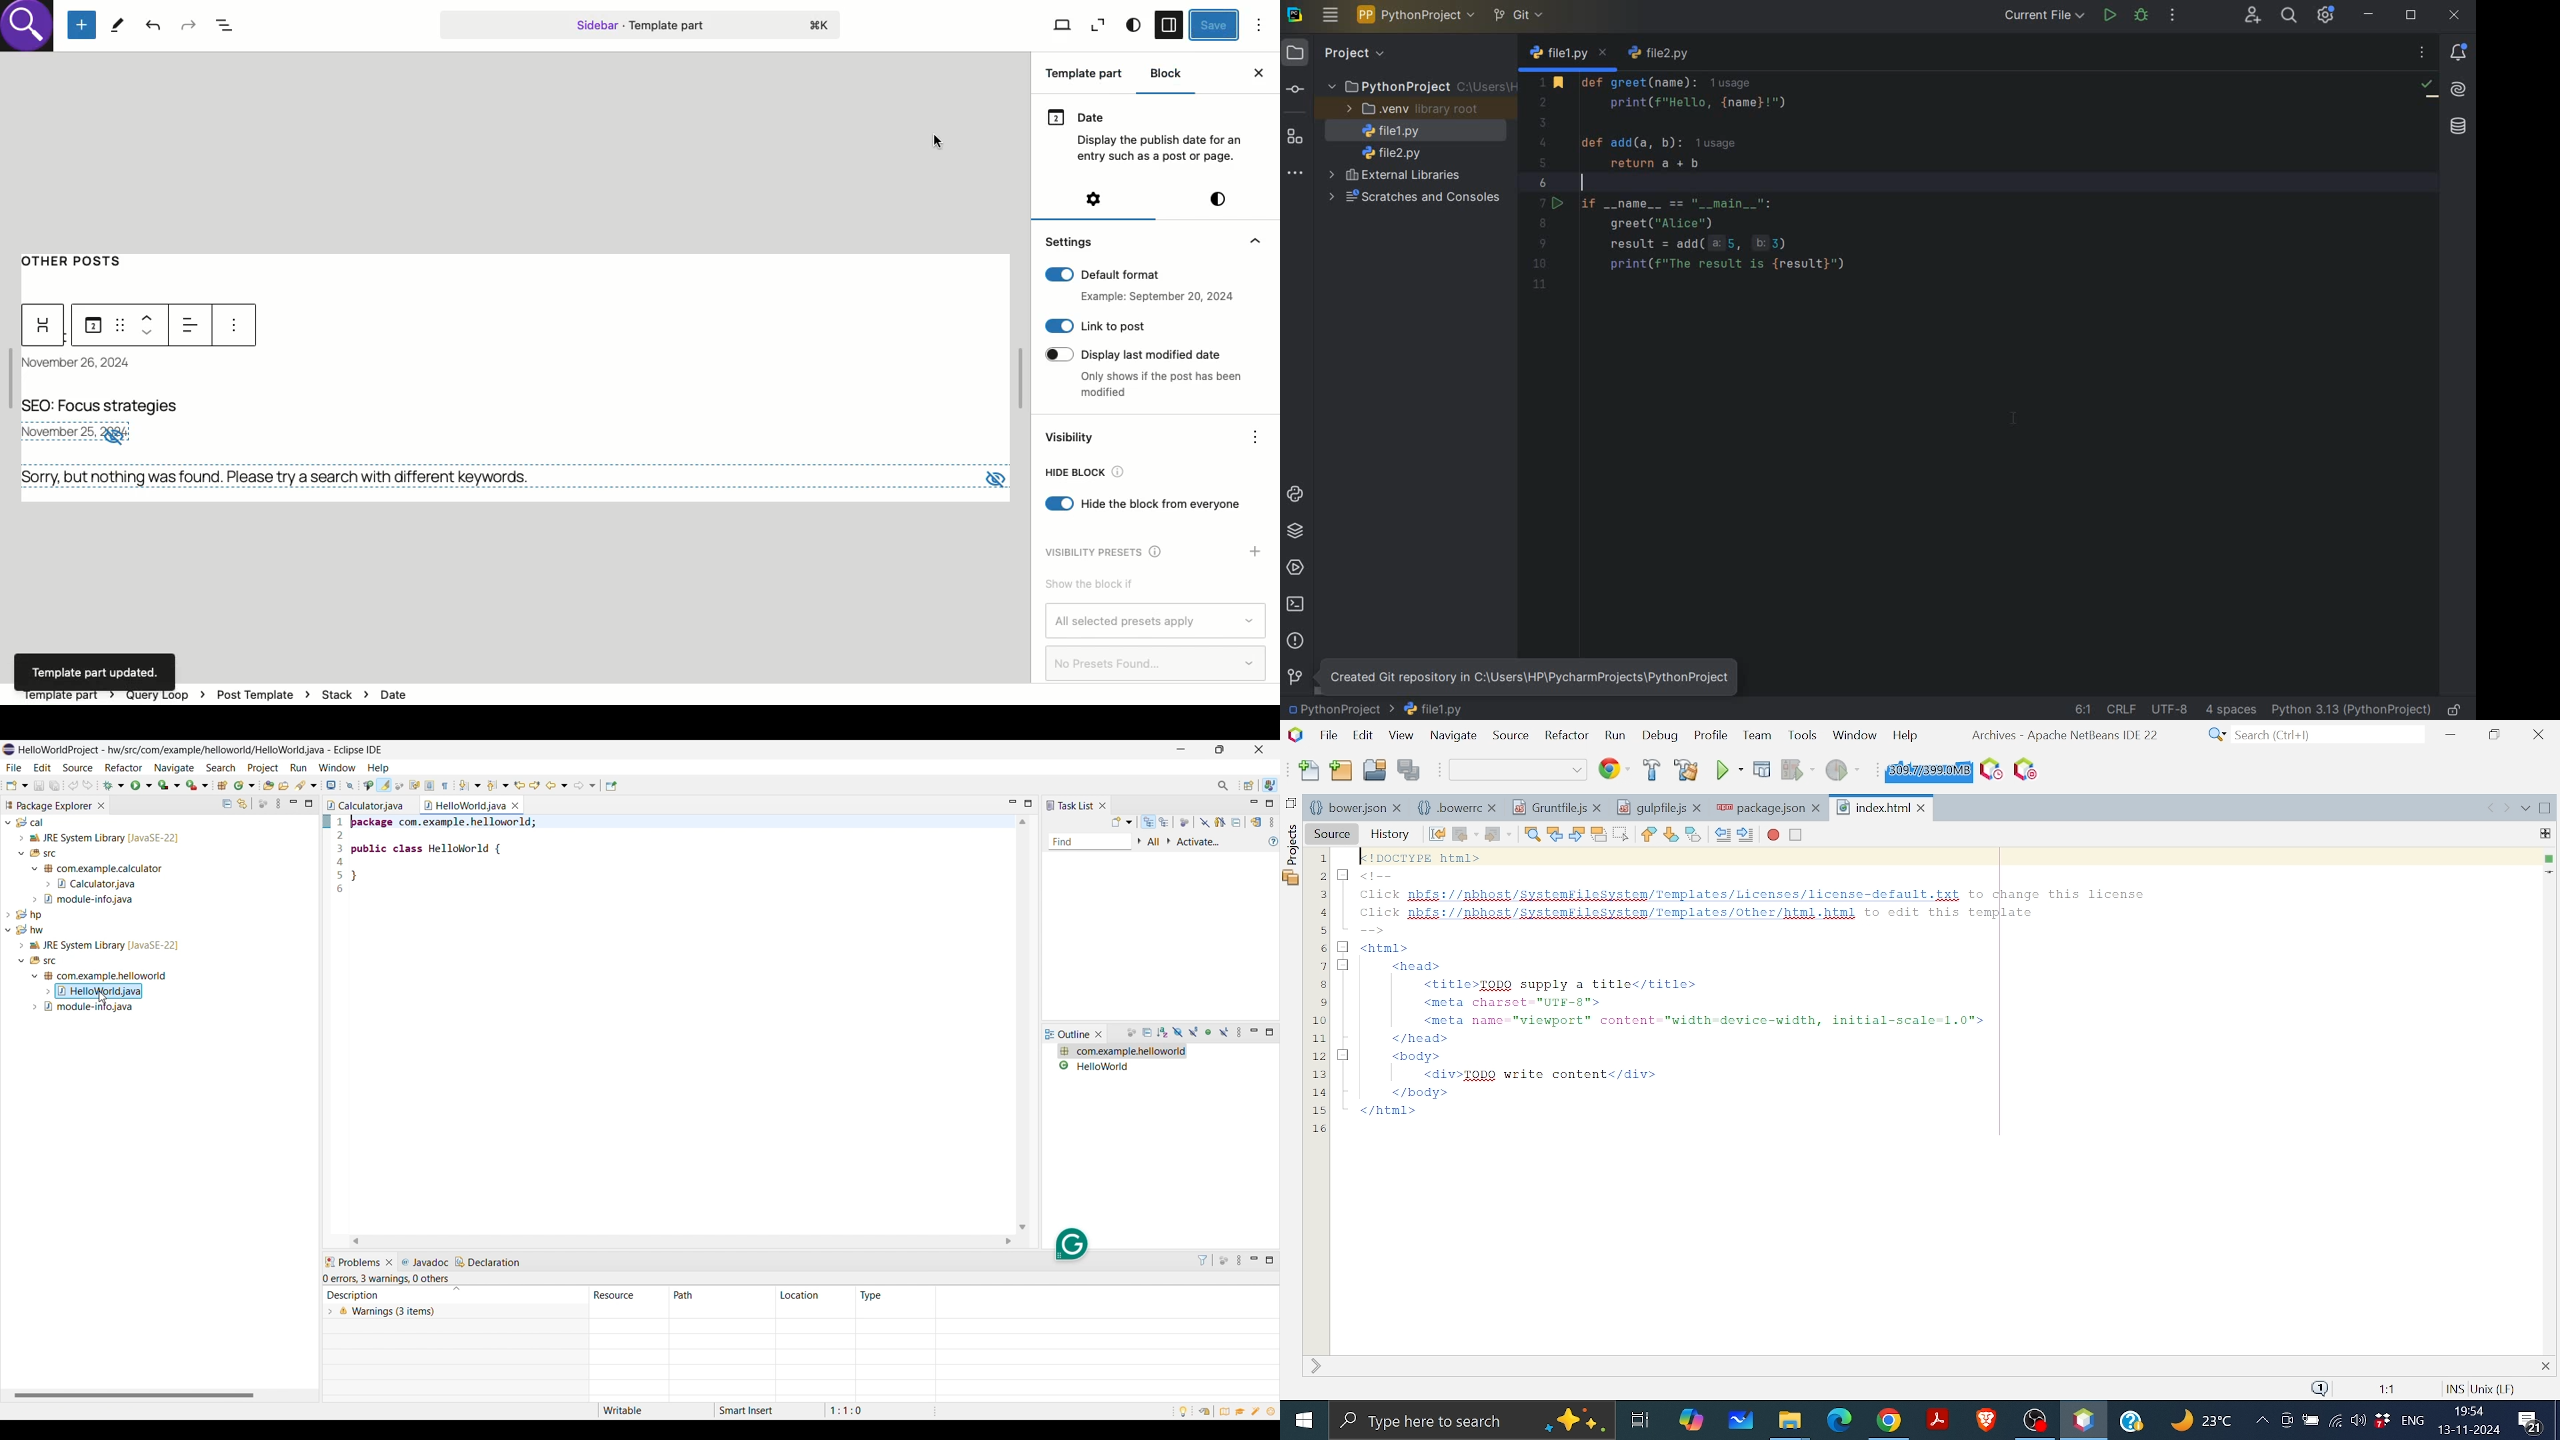 Image resolution: width=2576 pixels, height=1456 pixels. Describe the element at coordinates (1260, 24) in the screenshot. I see `Options` at that location.